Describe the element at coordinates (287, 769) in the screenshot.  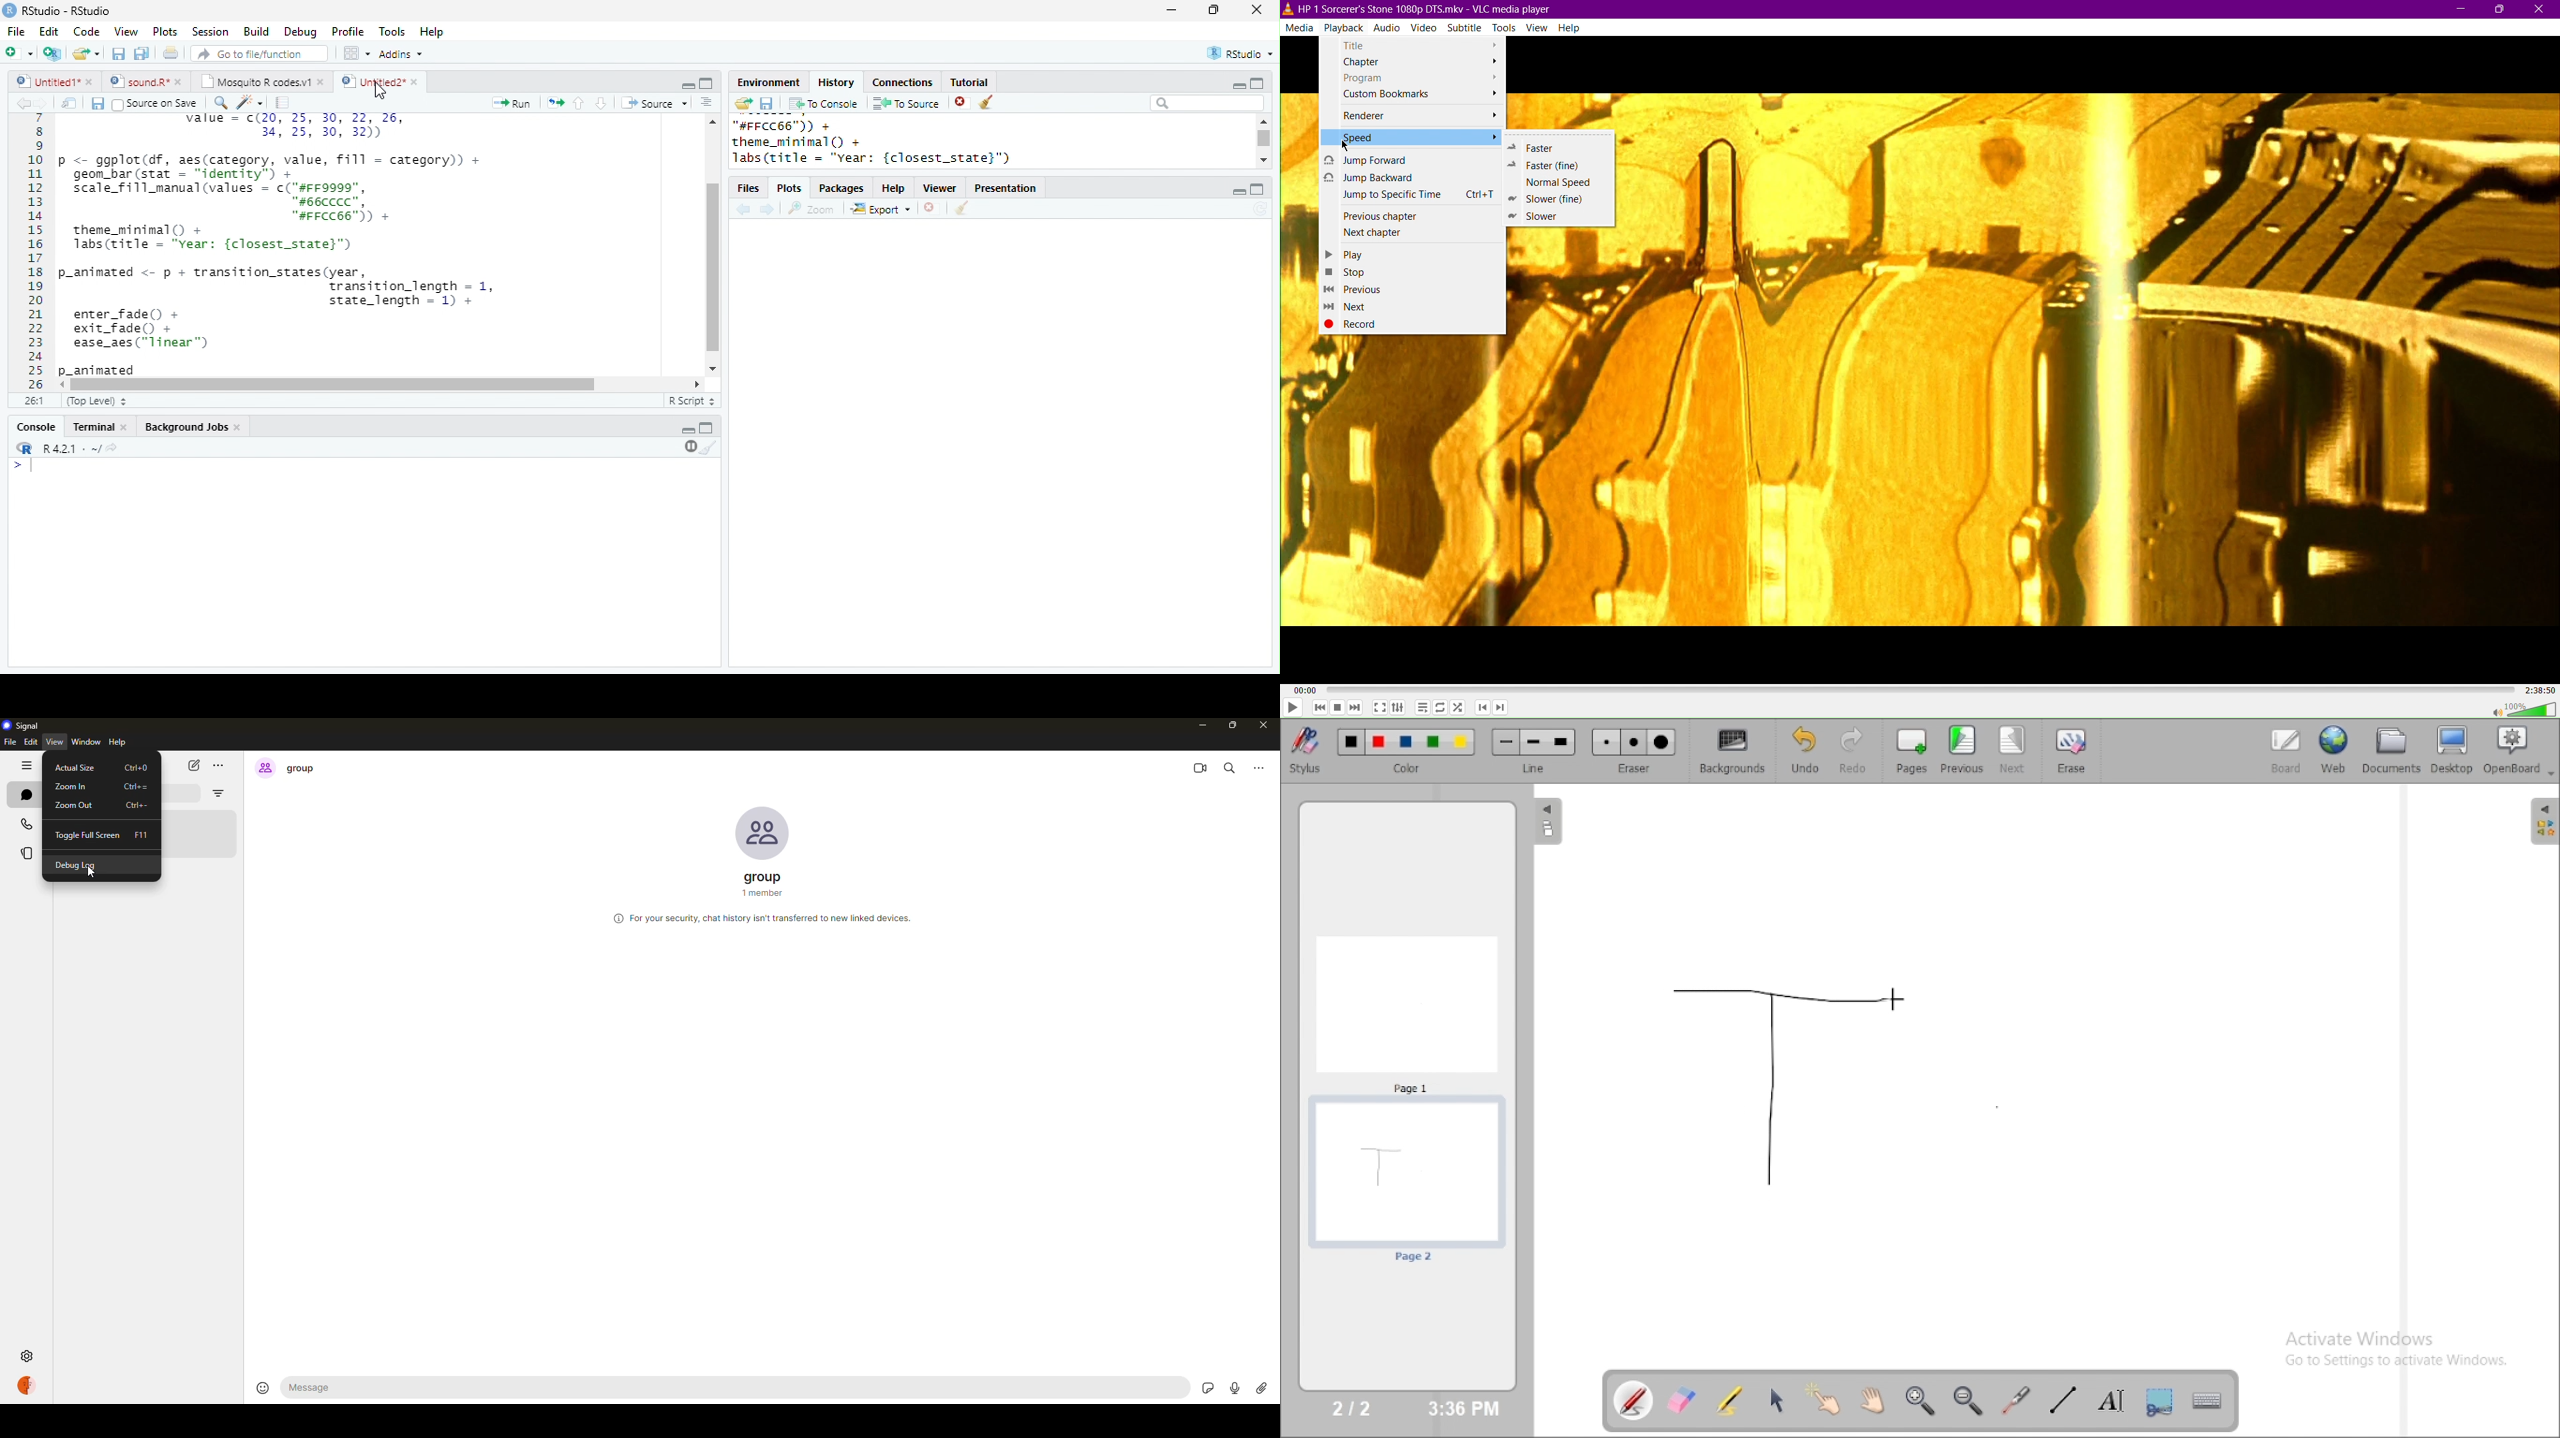
I see `group` at that location.